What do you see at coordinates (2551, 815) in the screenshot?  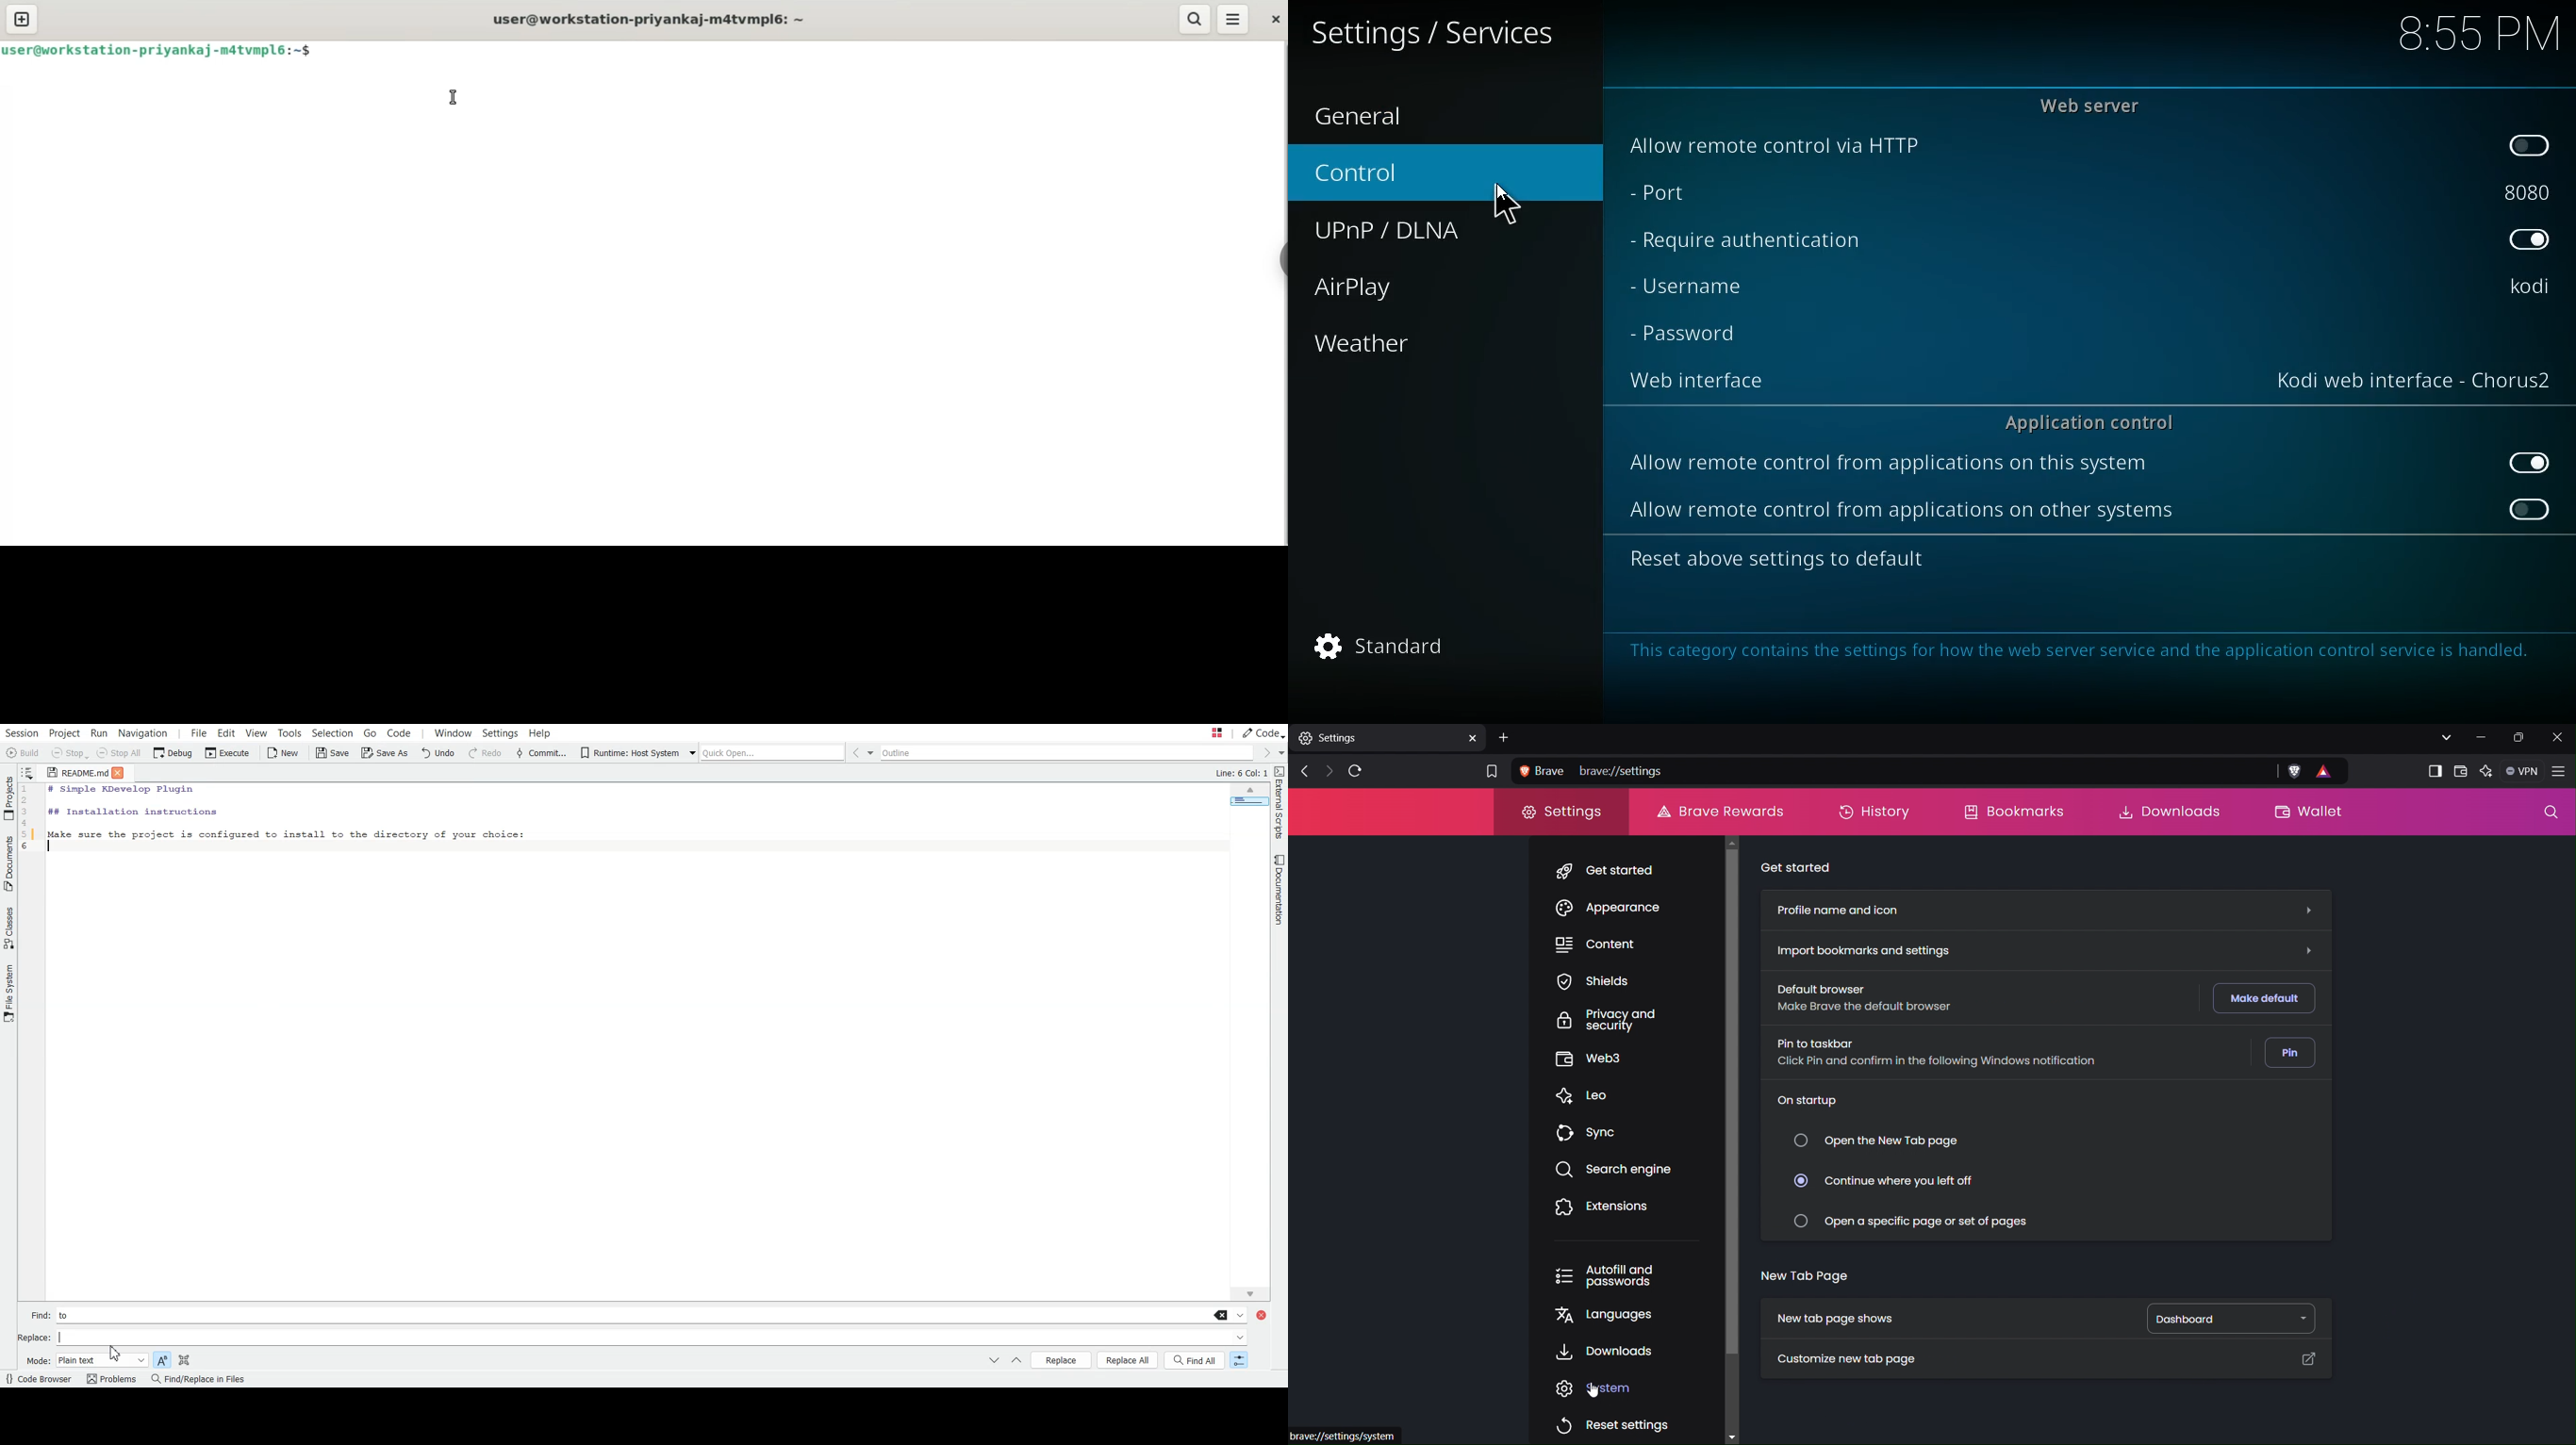 I see `Search` at bounding box center [2551, 815].